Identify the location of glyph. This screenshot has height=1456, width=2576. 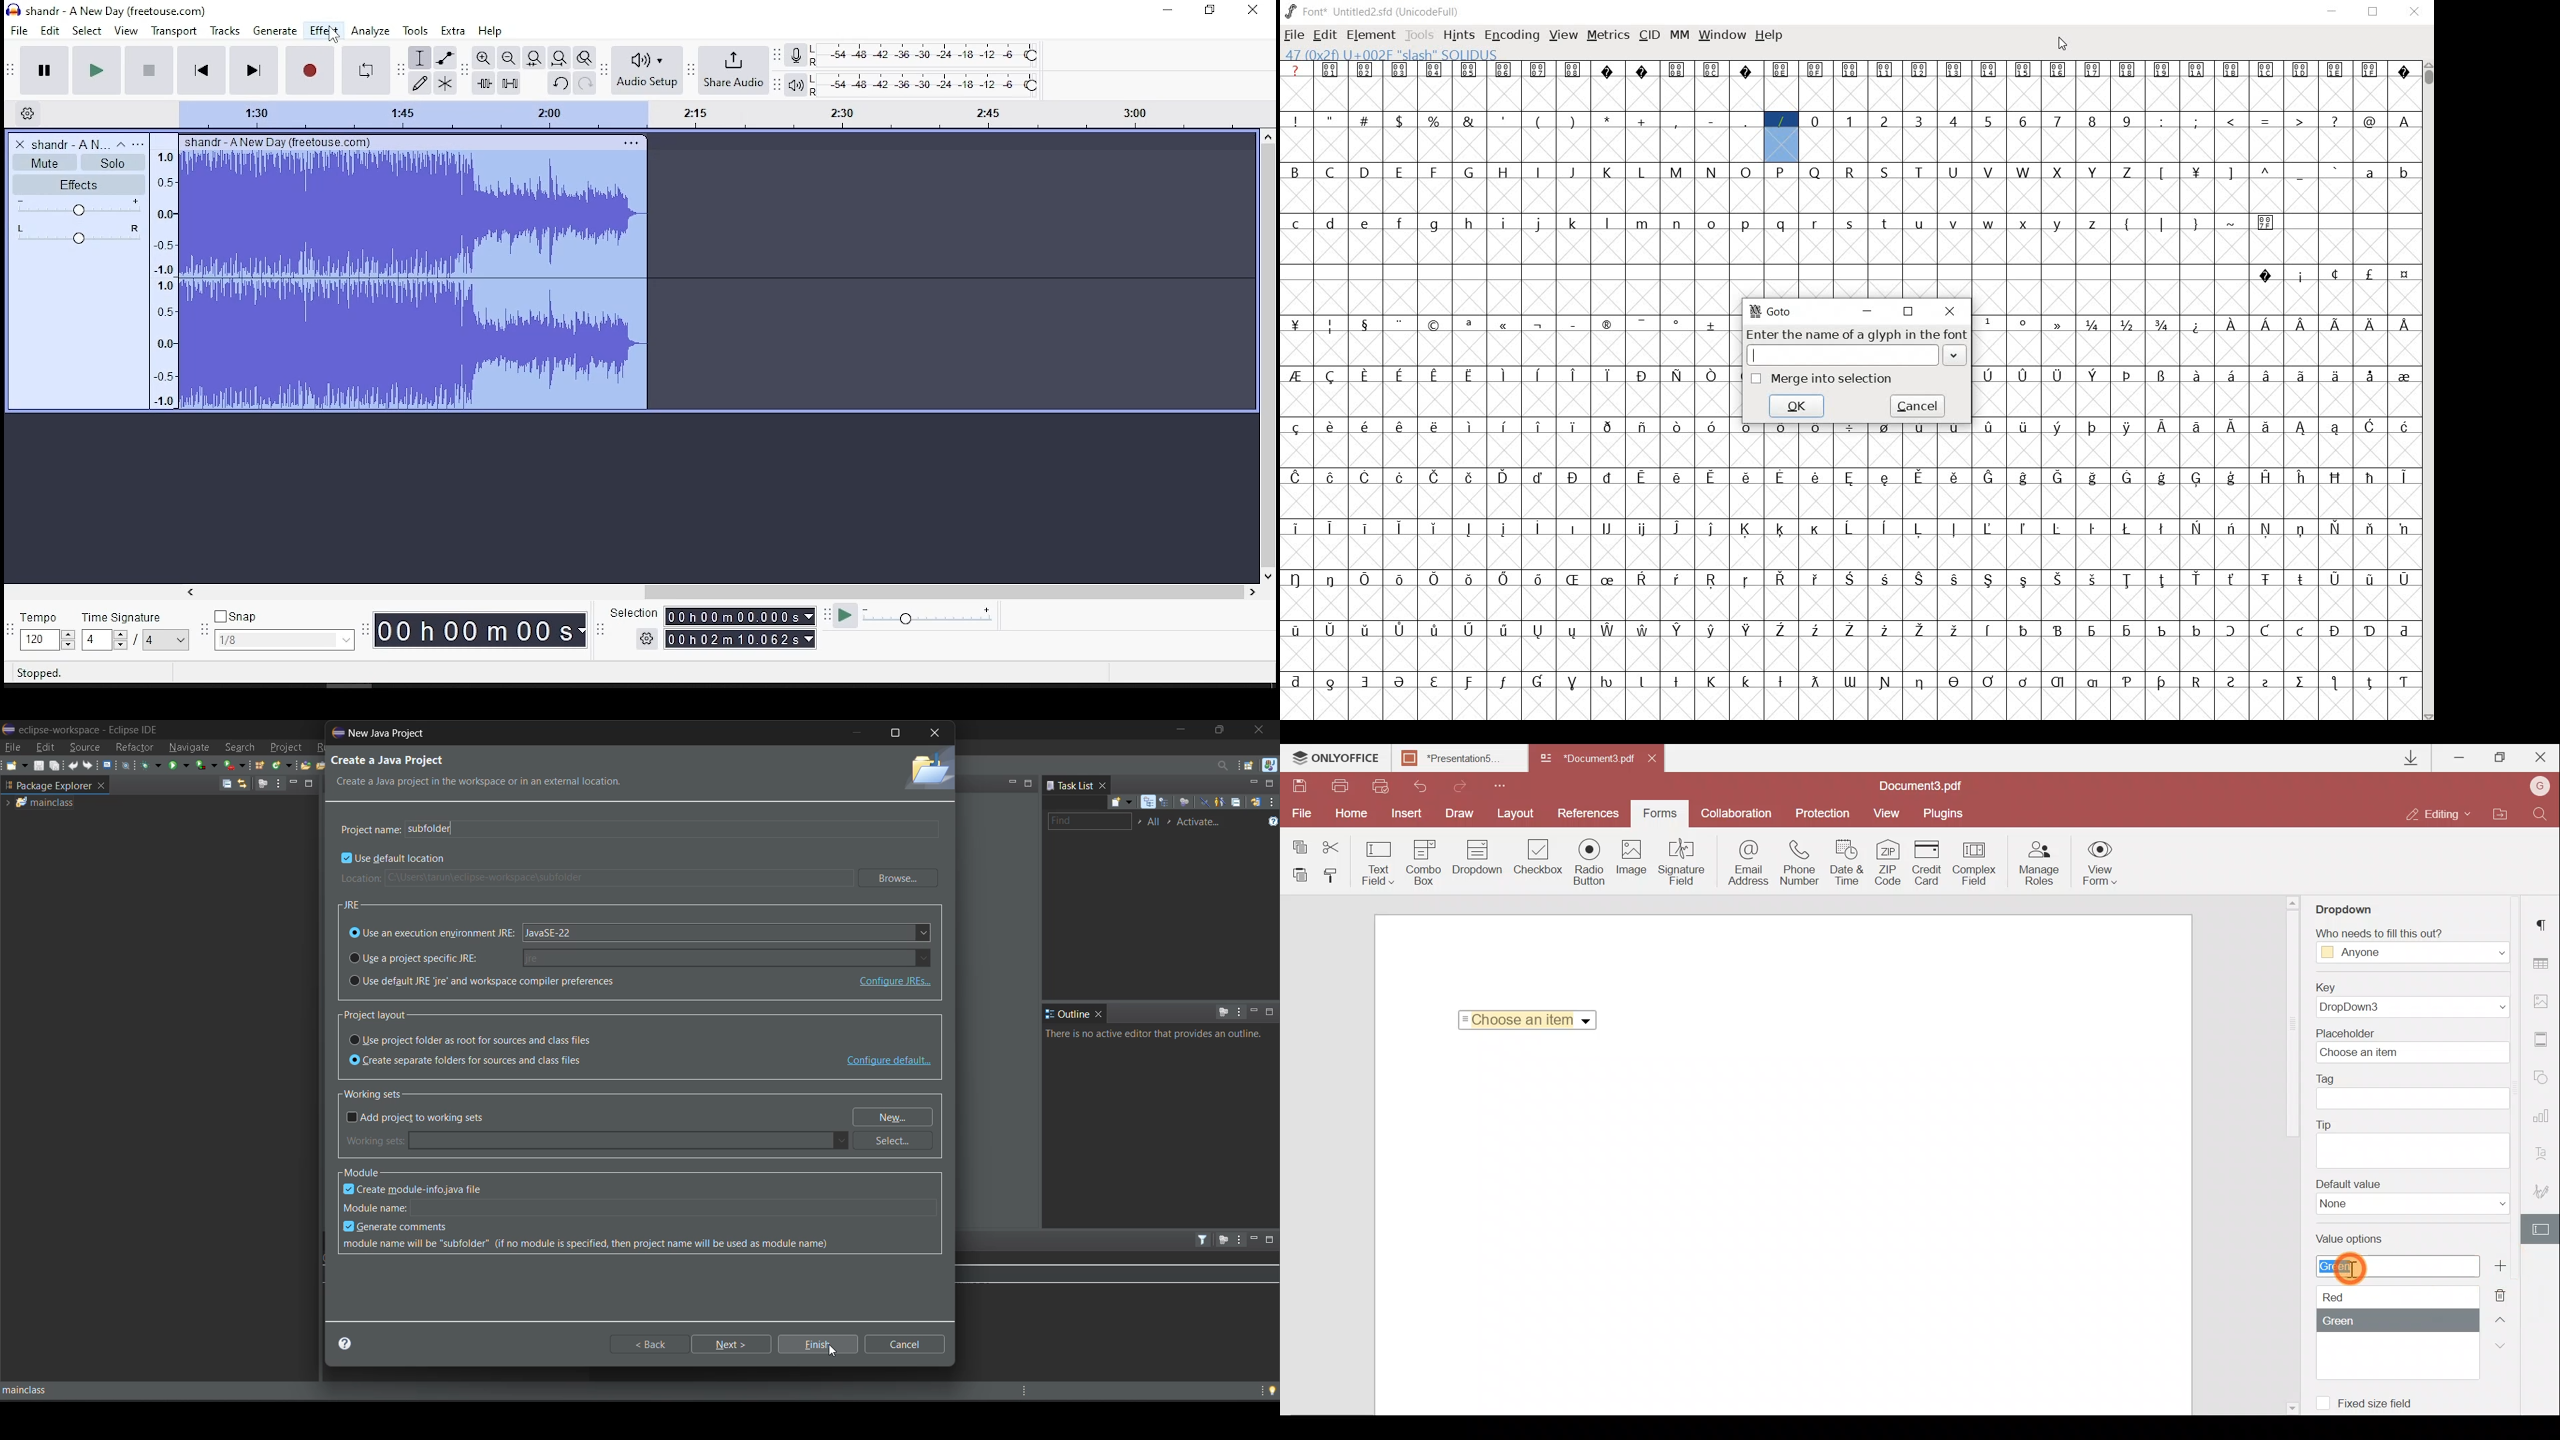
(1956, 580).